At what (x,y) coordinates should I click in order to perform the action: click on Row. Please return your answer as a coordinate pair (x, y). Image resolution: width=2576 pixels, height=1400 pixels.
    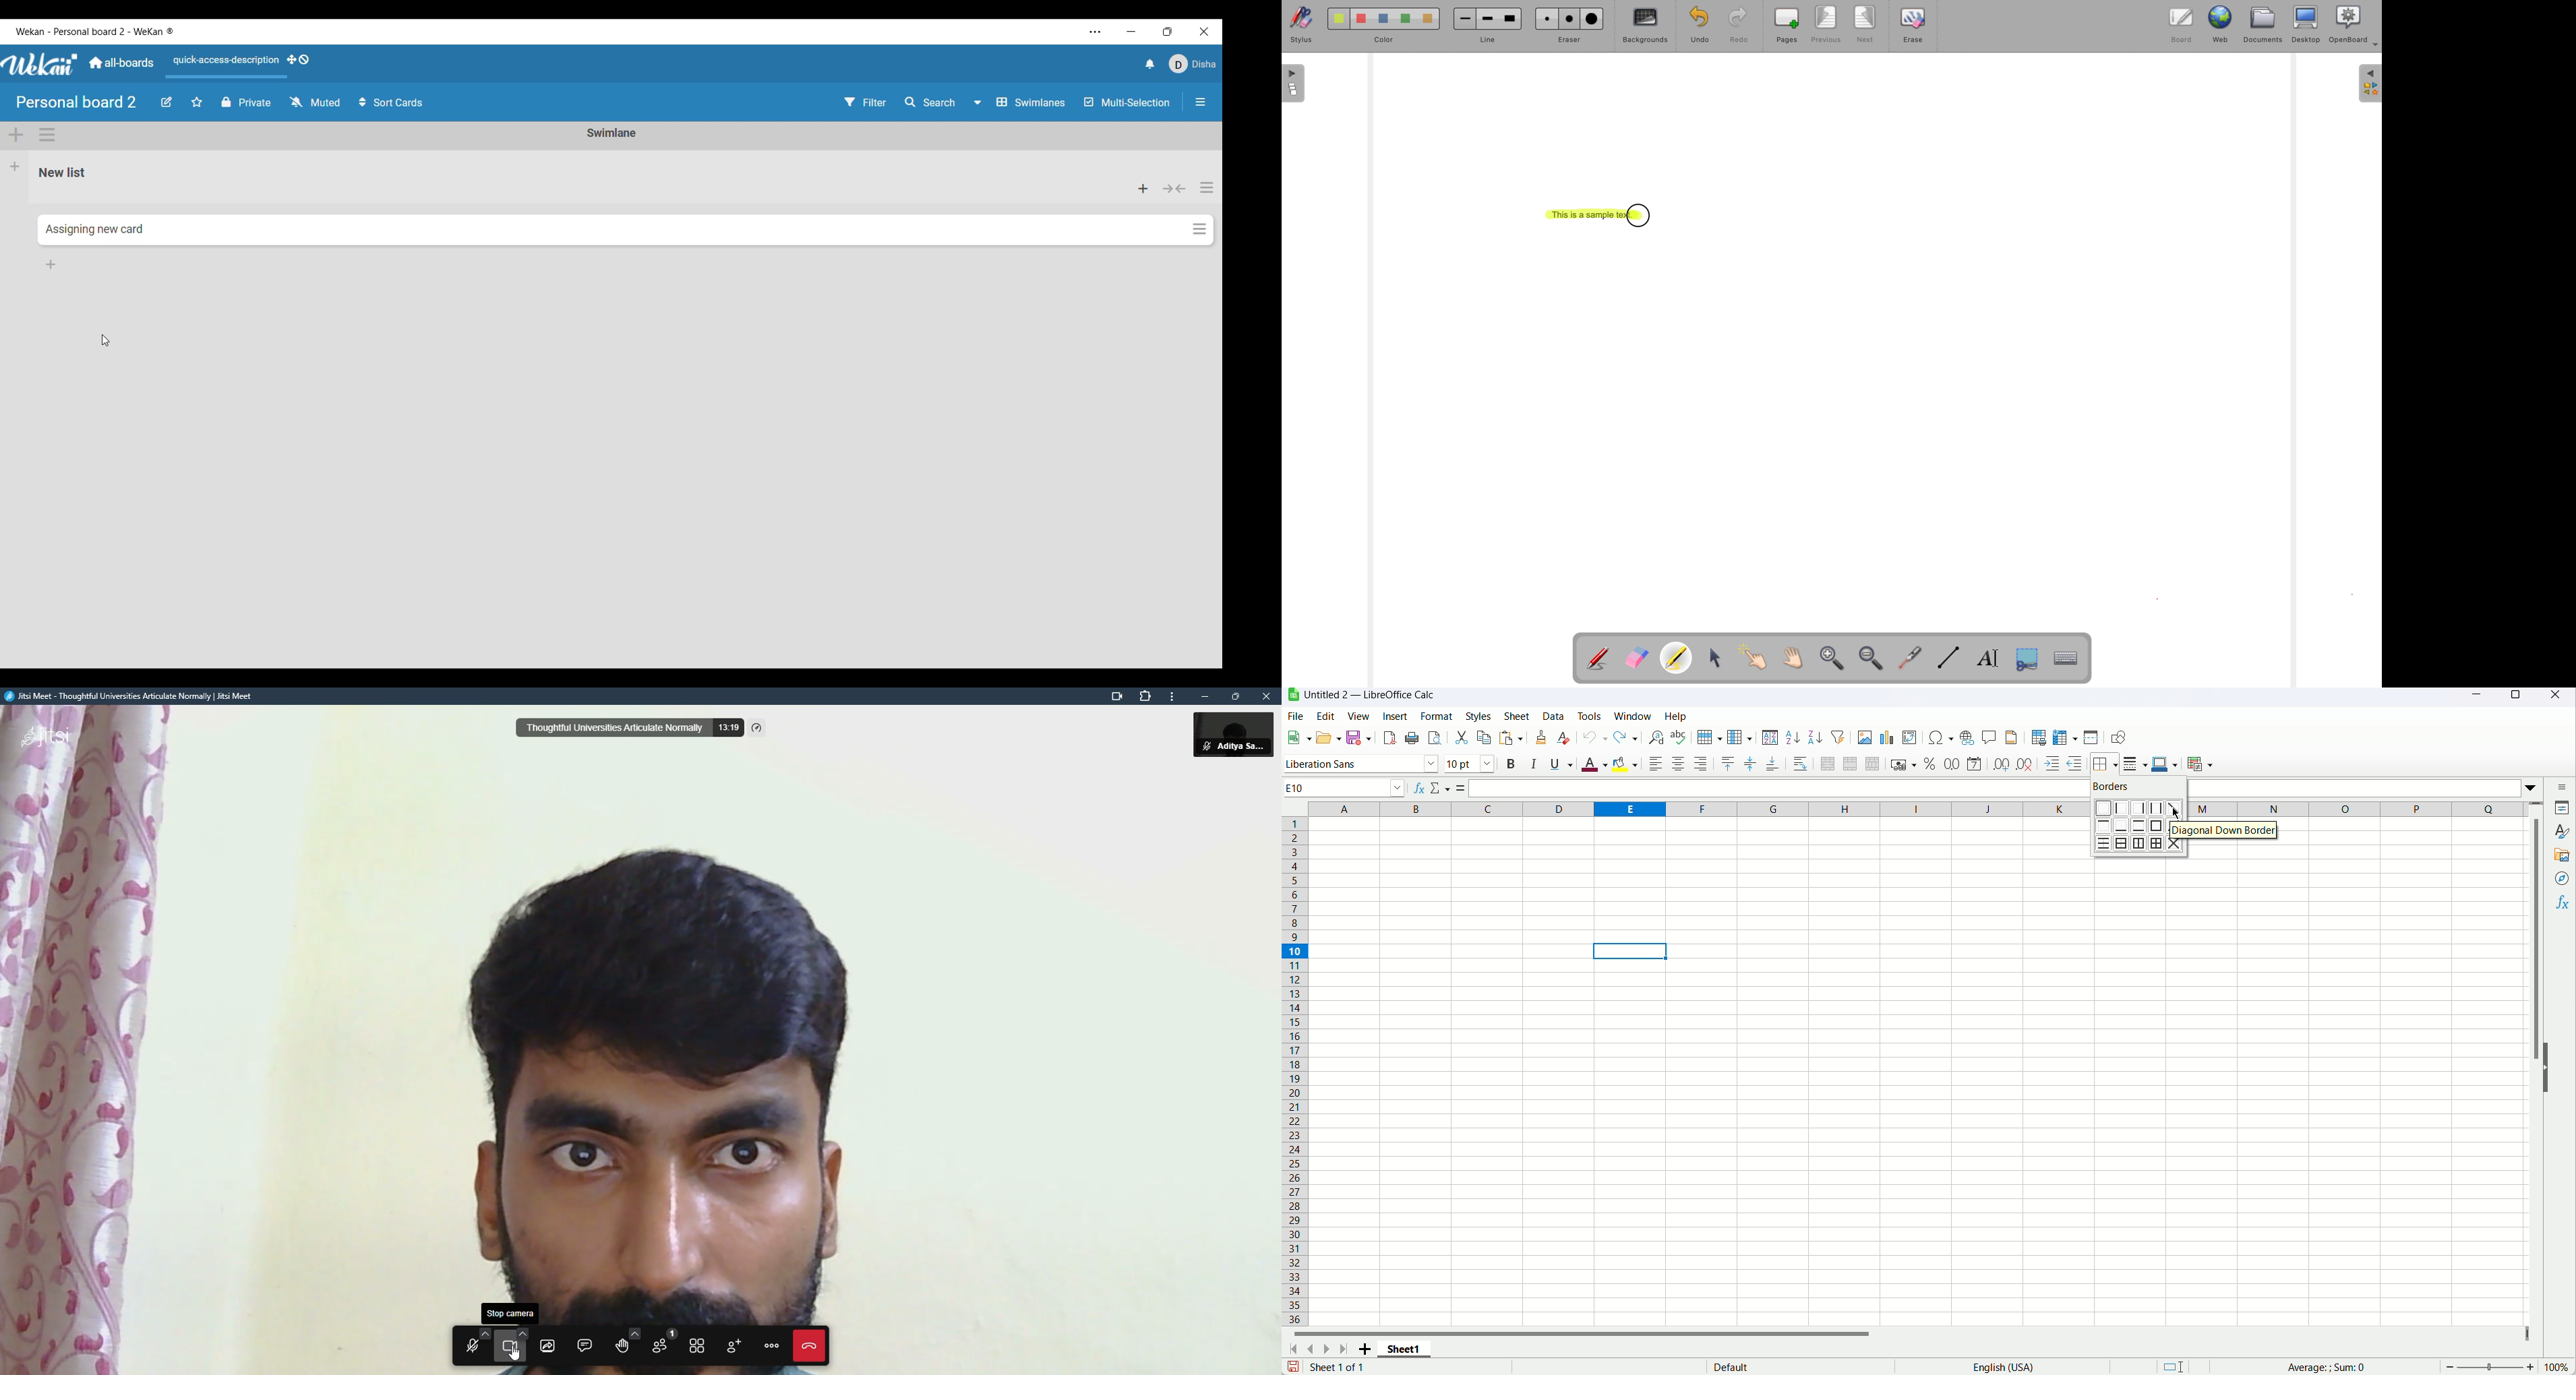
    Looking at the image, I should click on (1708, 736).